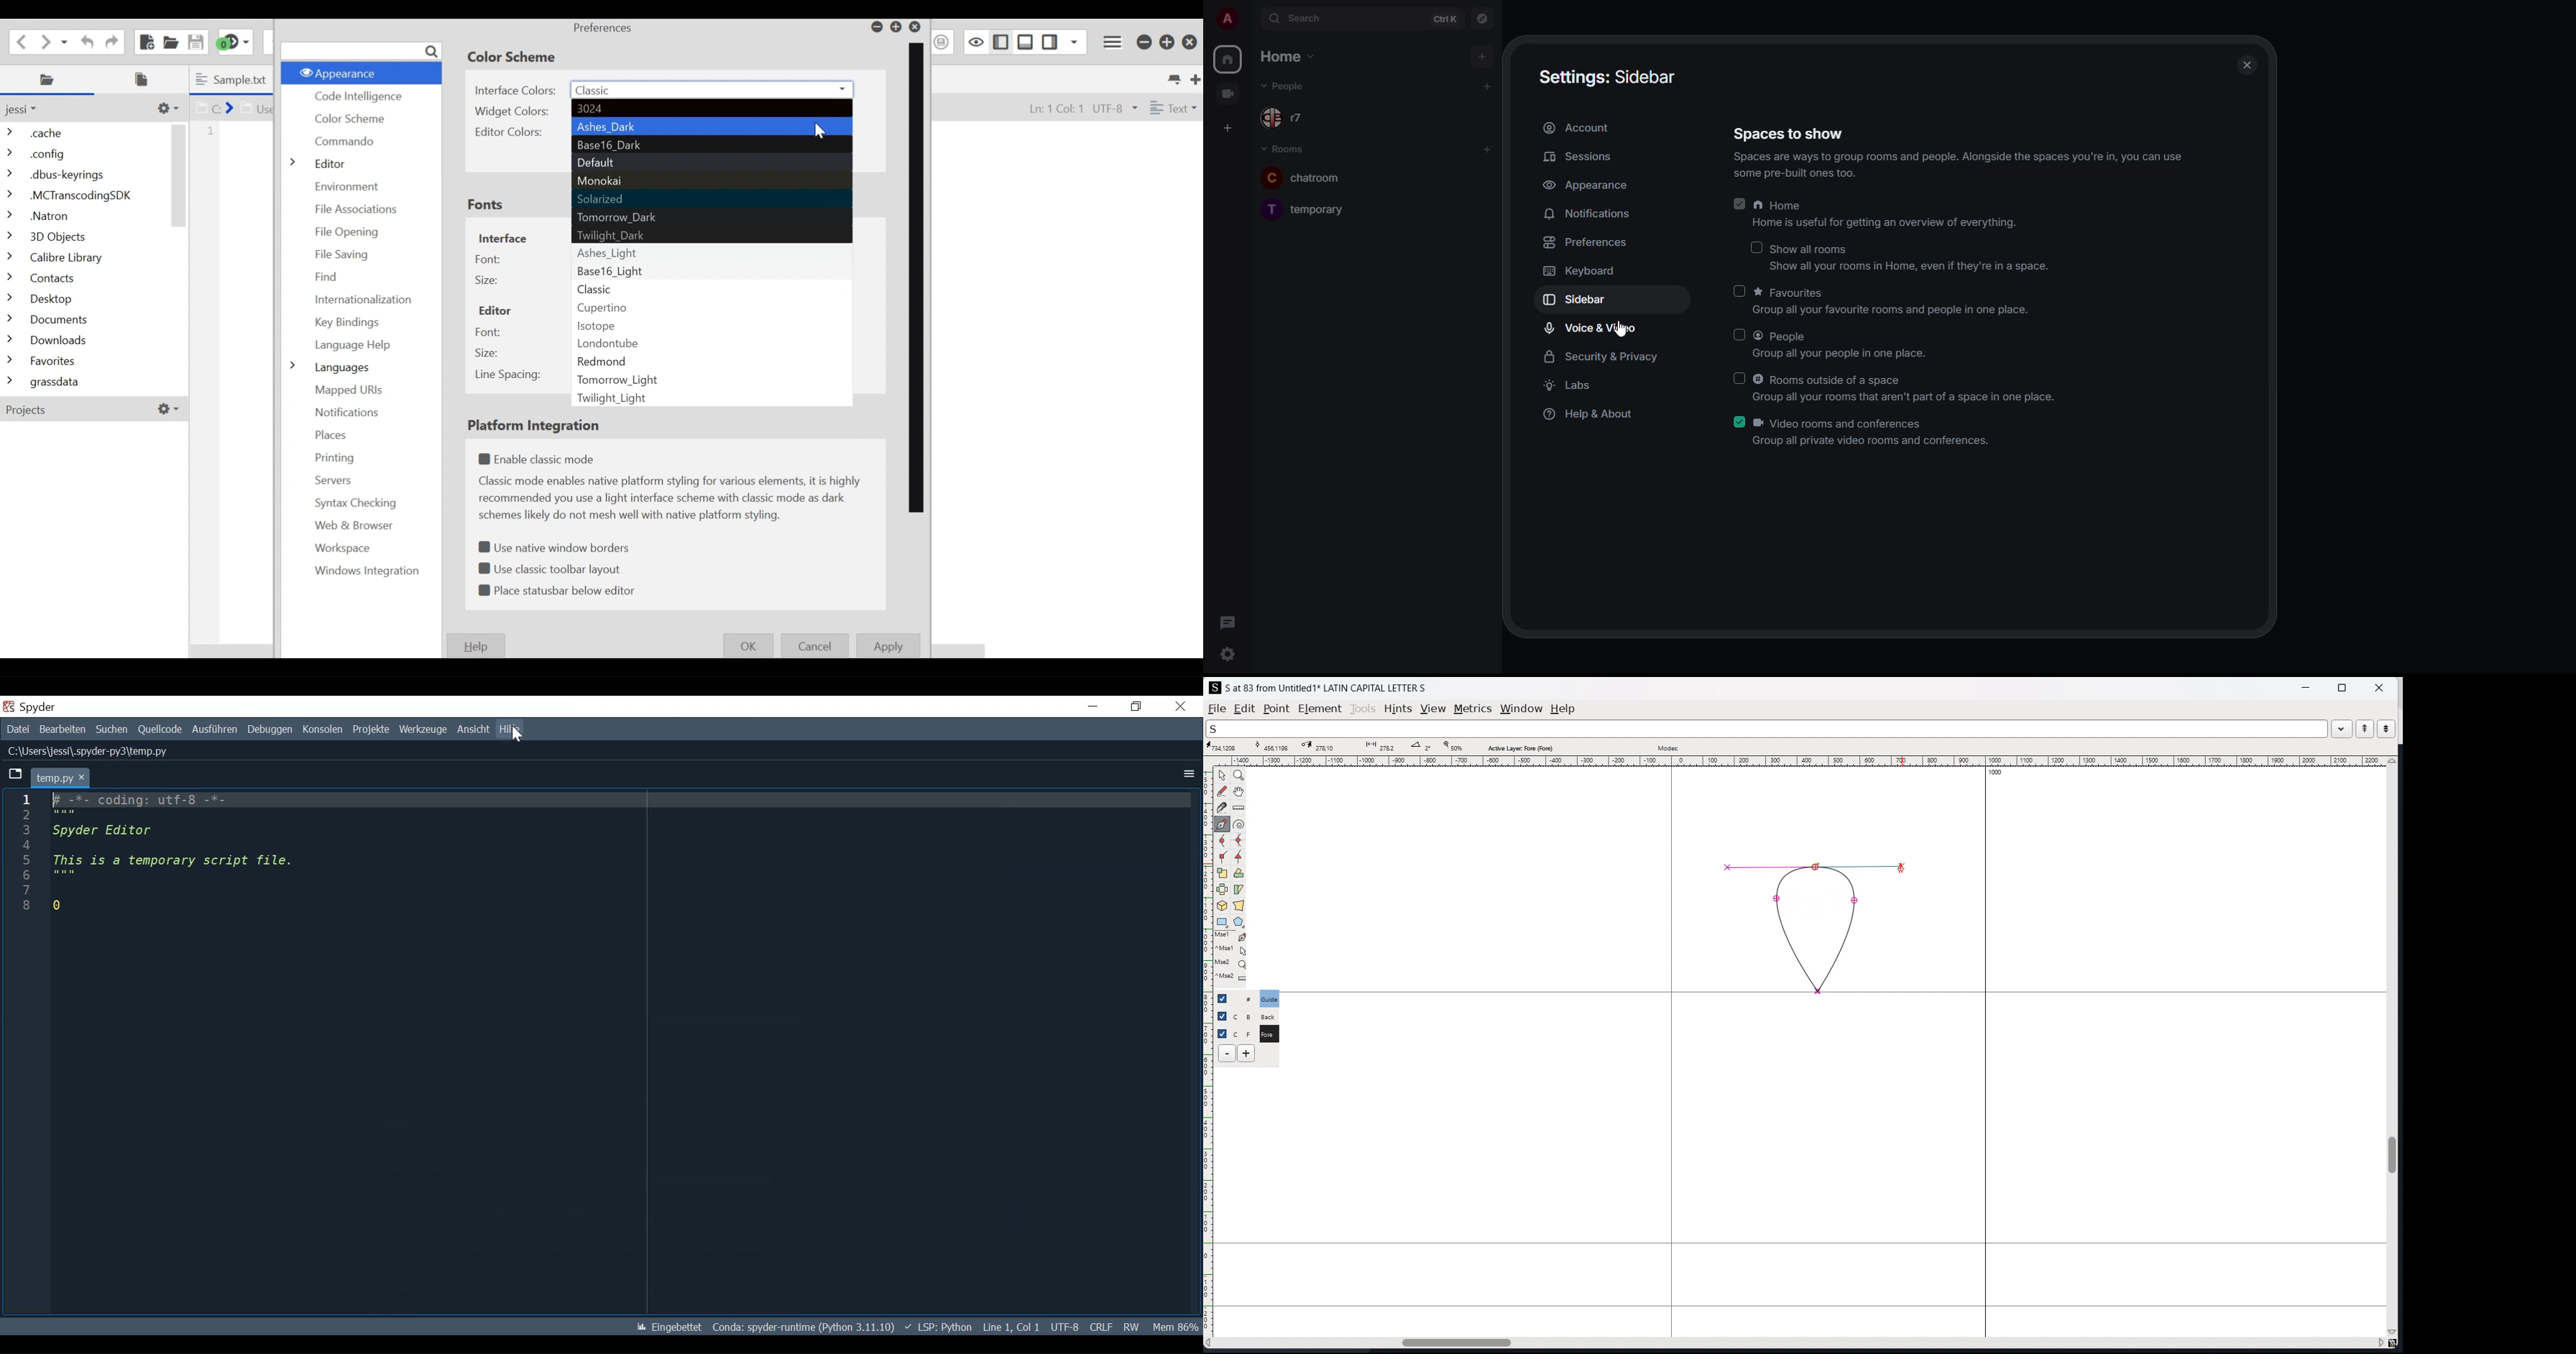 Image resolution: width=2576 pixels, height=1372 pixels. I want to click on search, so click(1309, 19).